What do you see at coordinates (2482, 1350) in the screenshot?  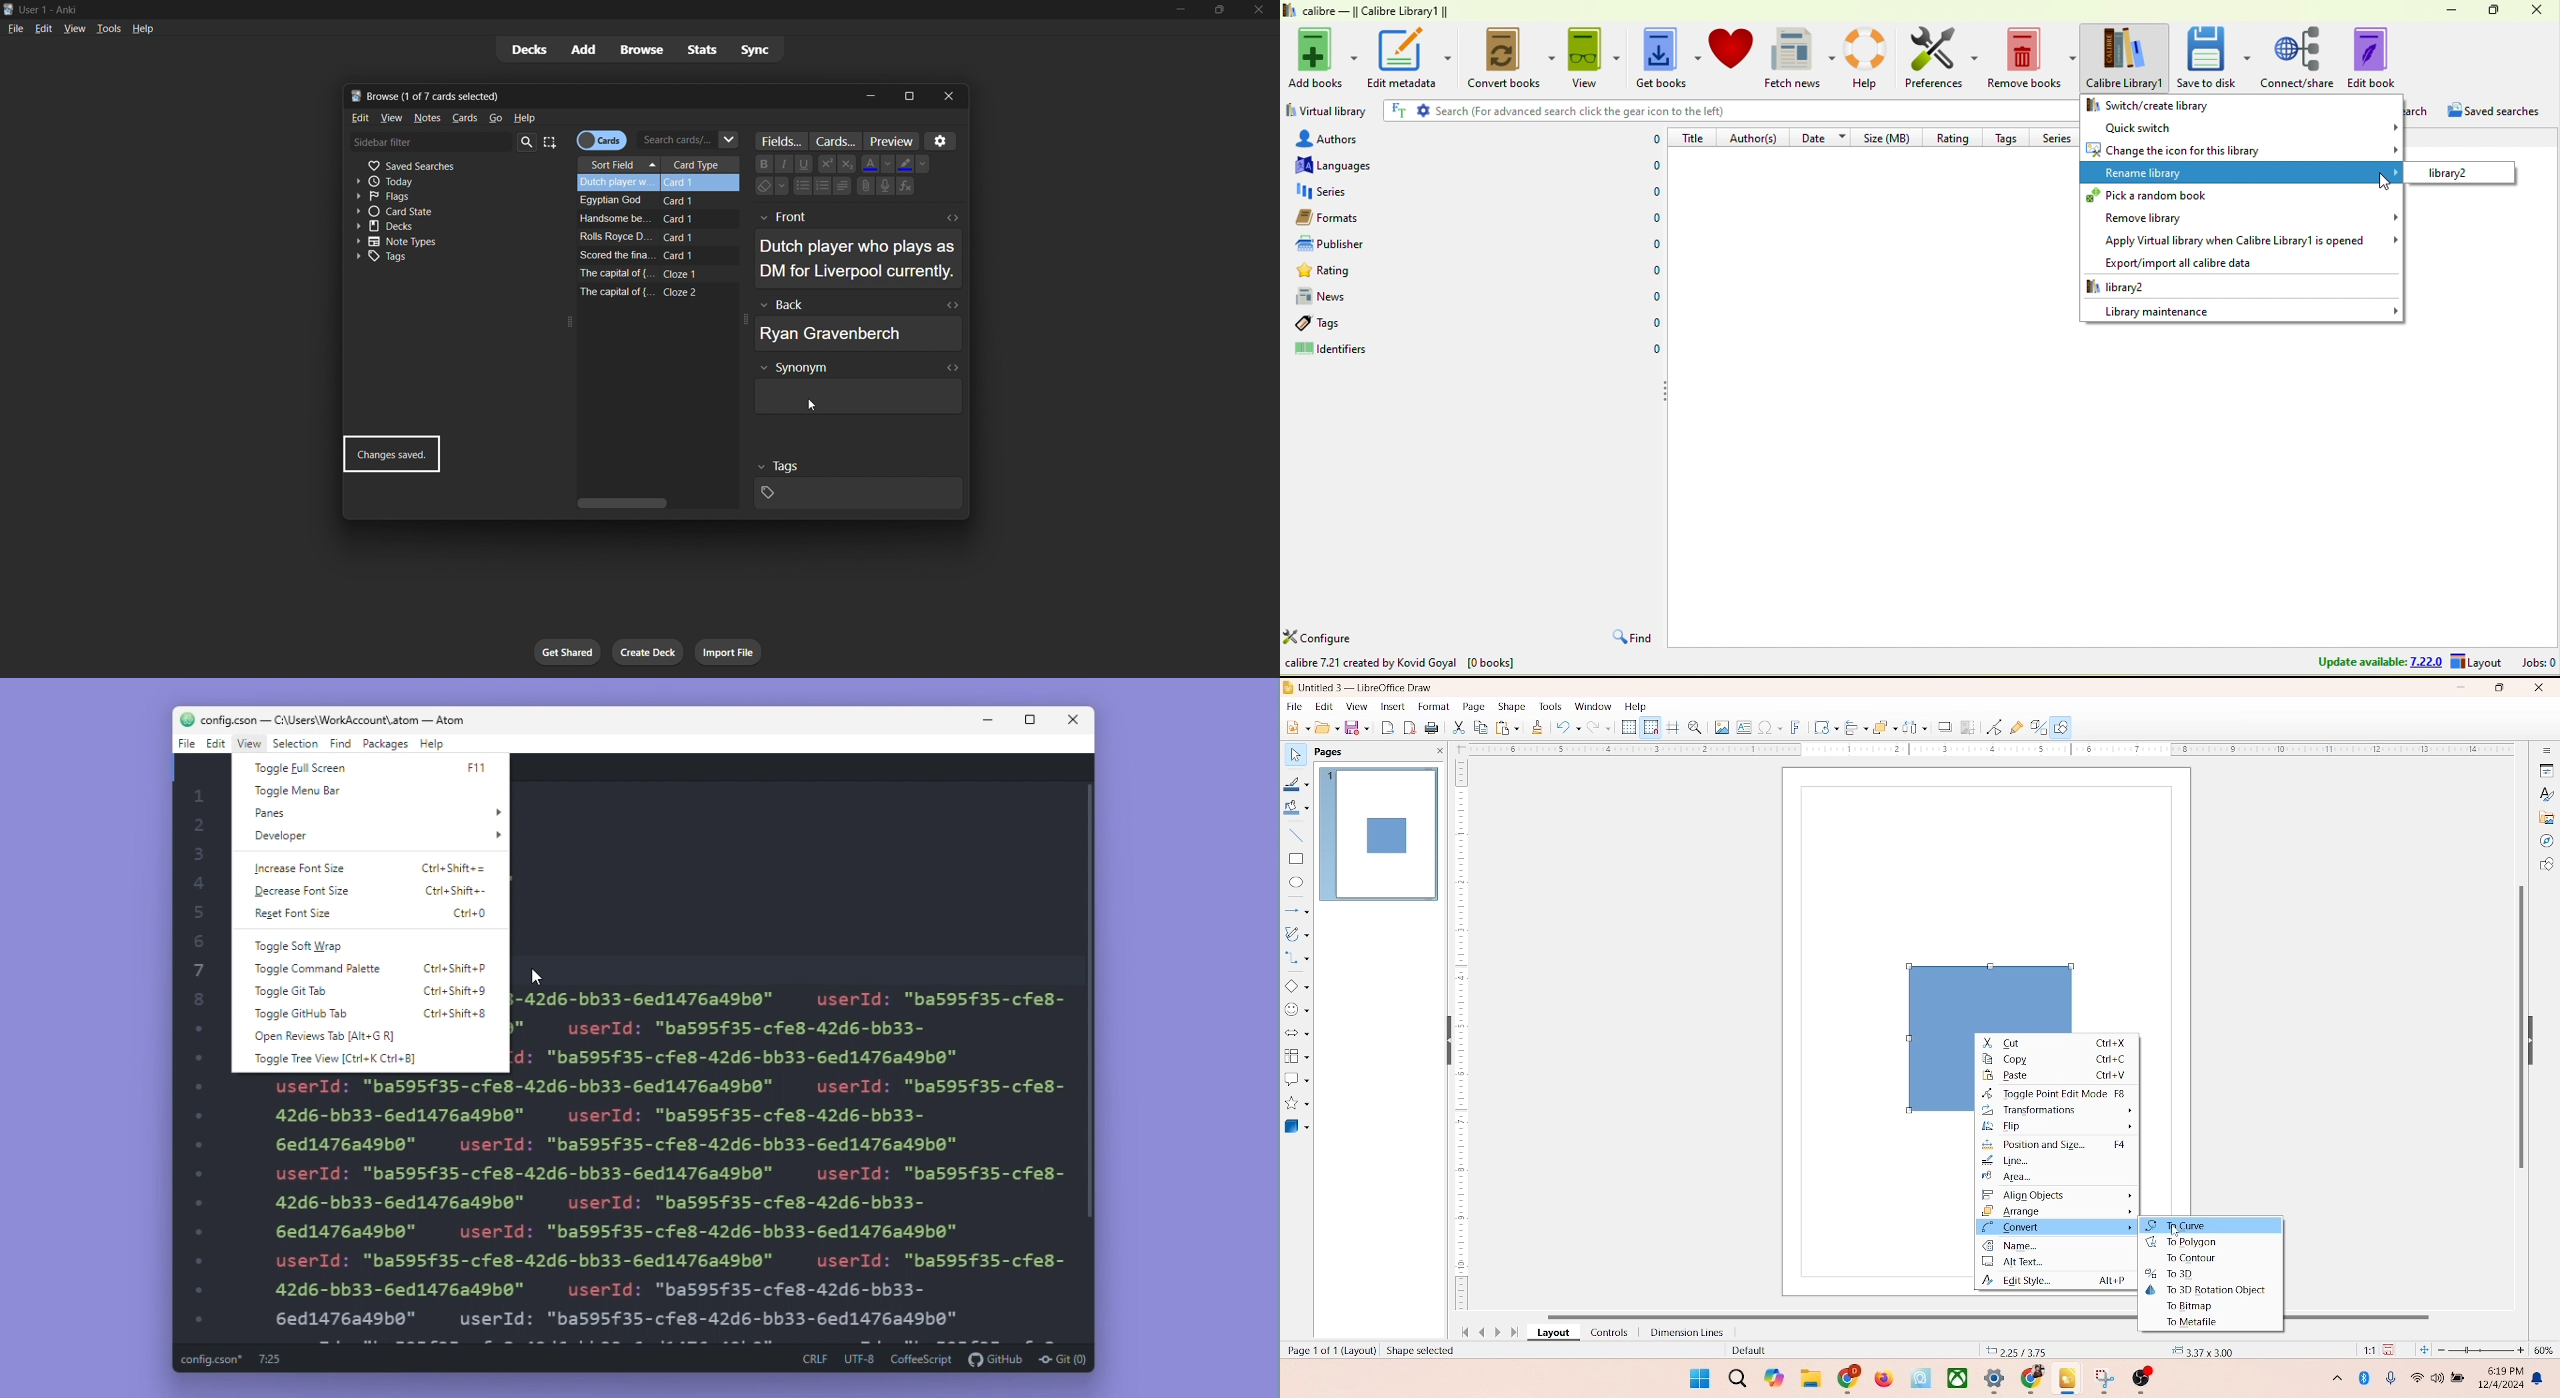 I see `zoom factor` at bounding box center [2482, 1350].